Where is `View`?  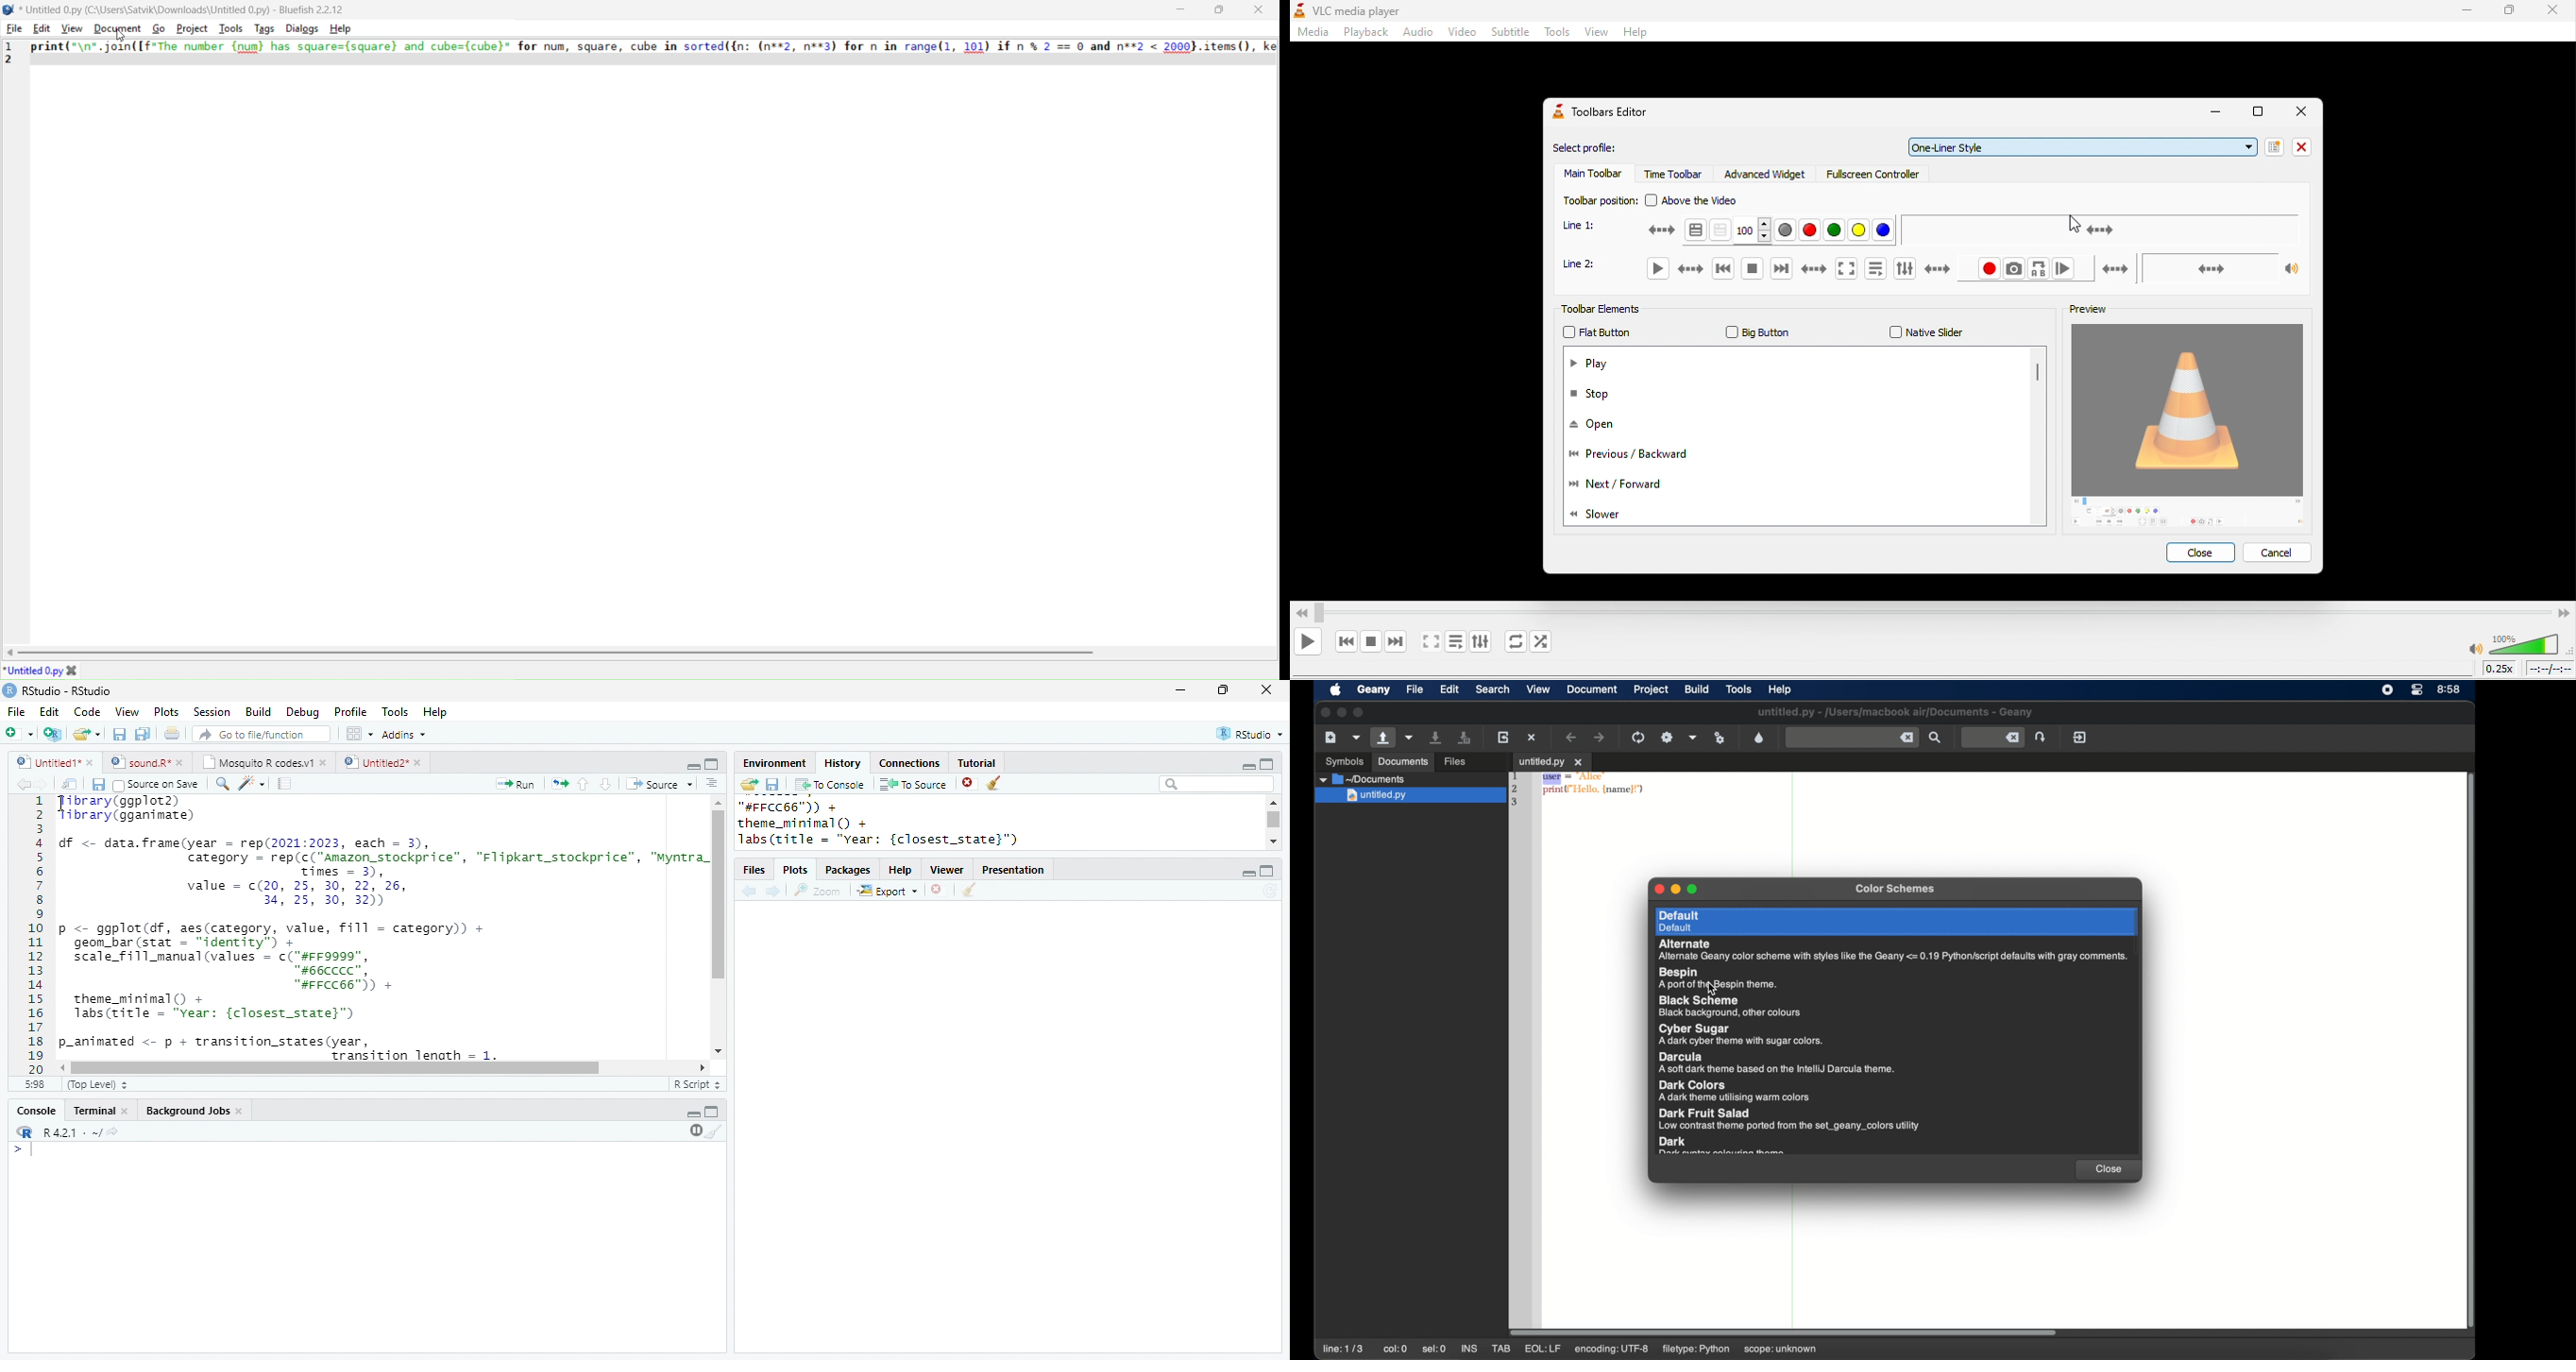
View is located at coordinates (127, 711).